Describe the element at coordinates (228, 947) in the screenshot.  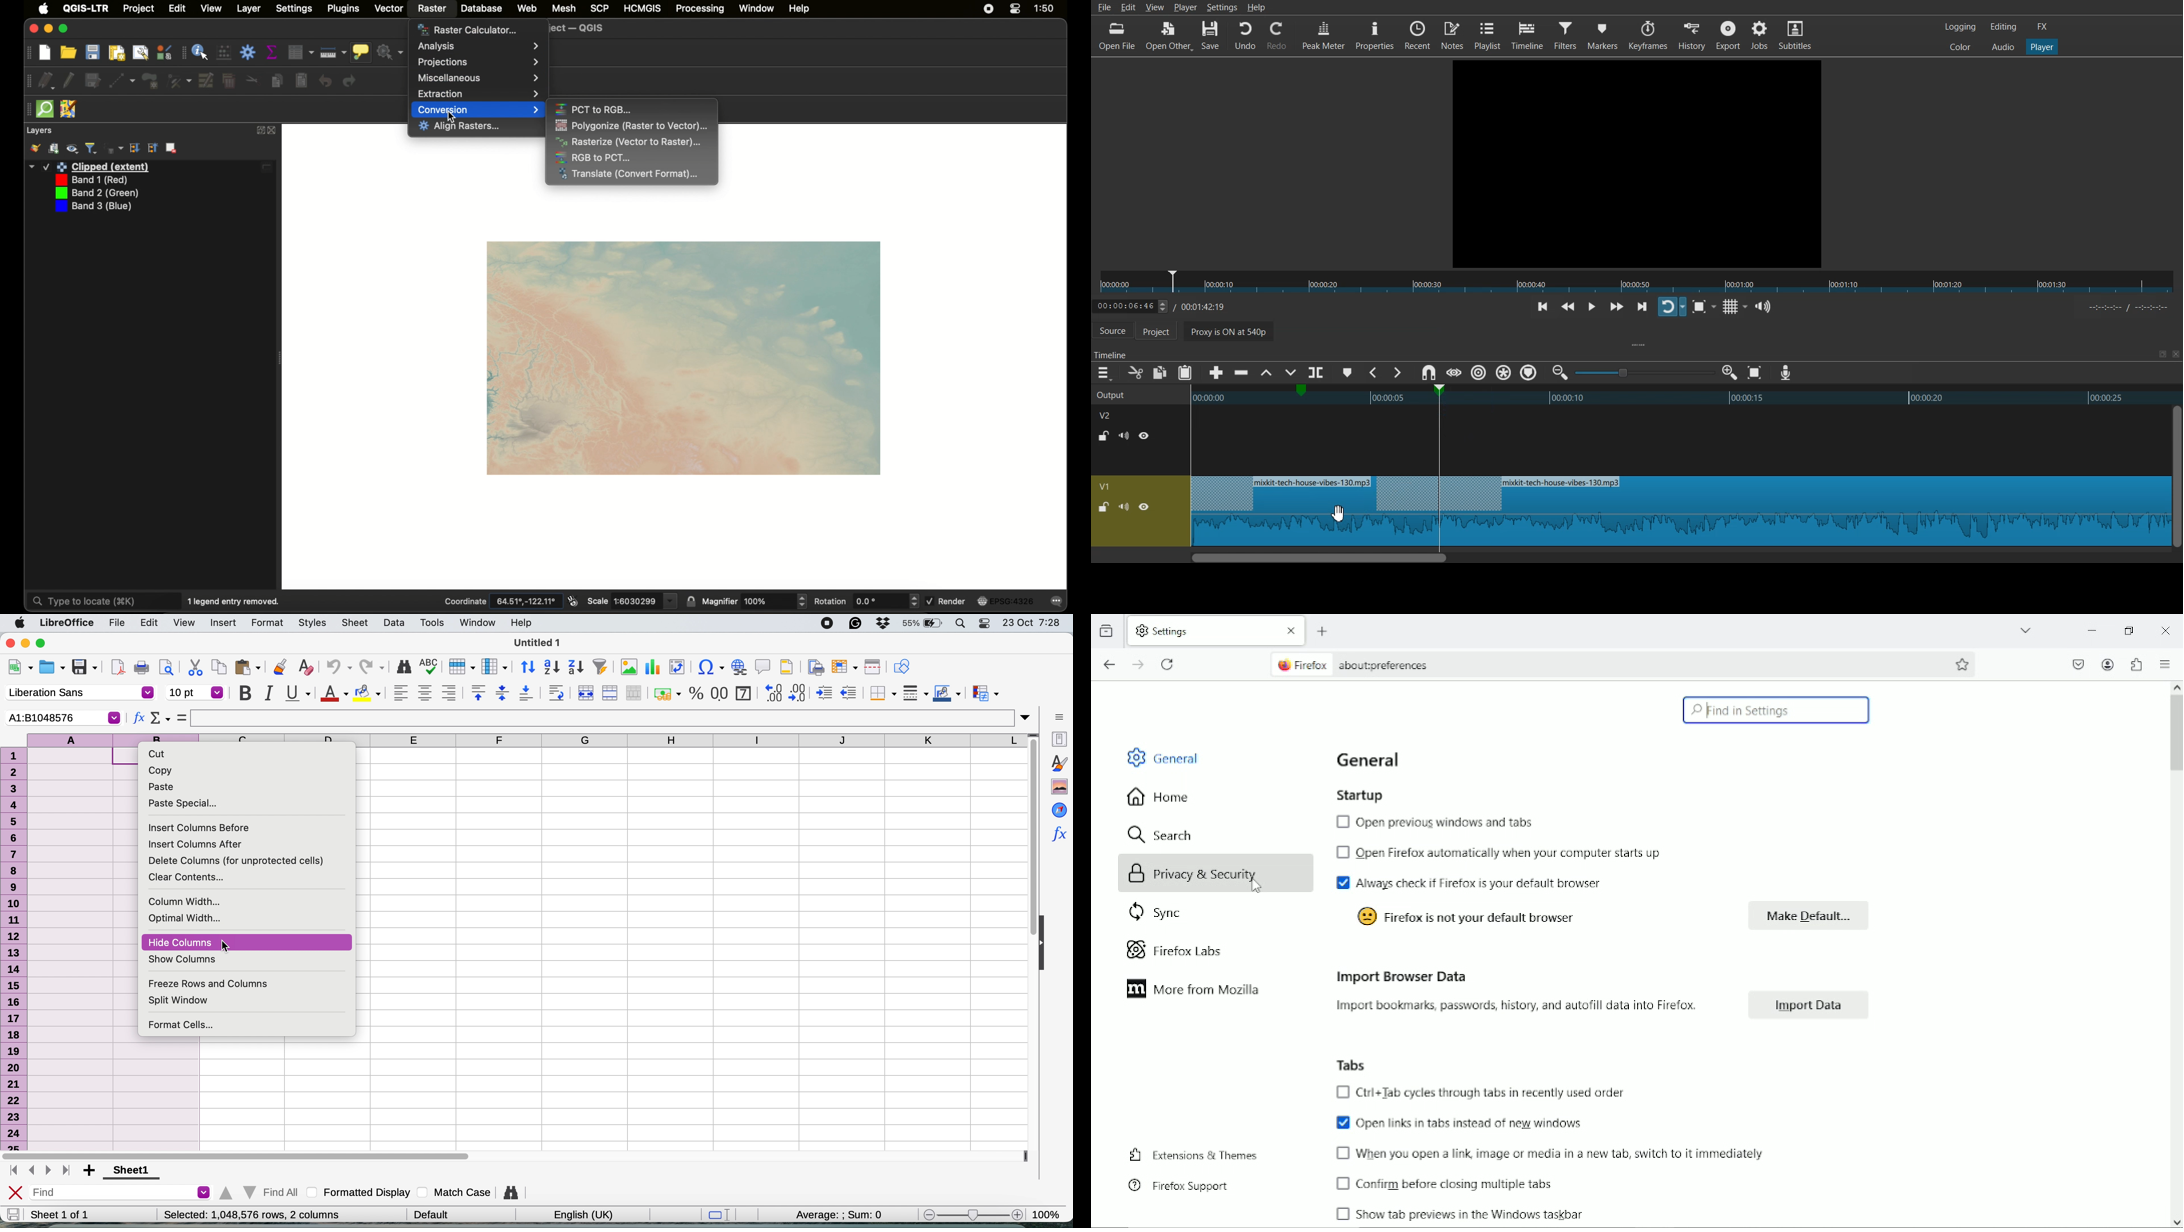
I see `cursor` at that location.